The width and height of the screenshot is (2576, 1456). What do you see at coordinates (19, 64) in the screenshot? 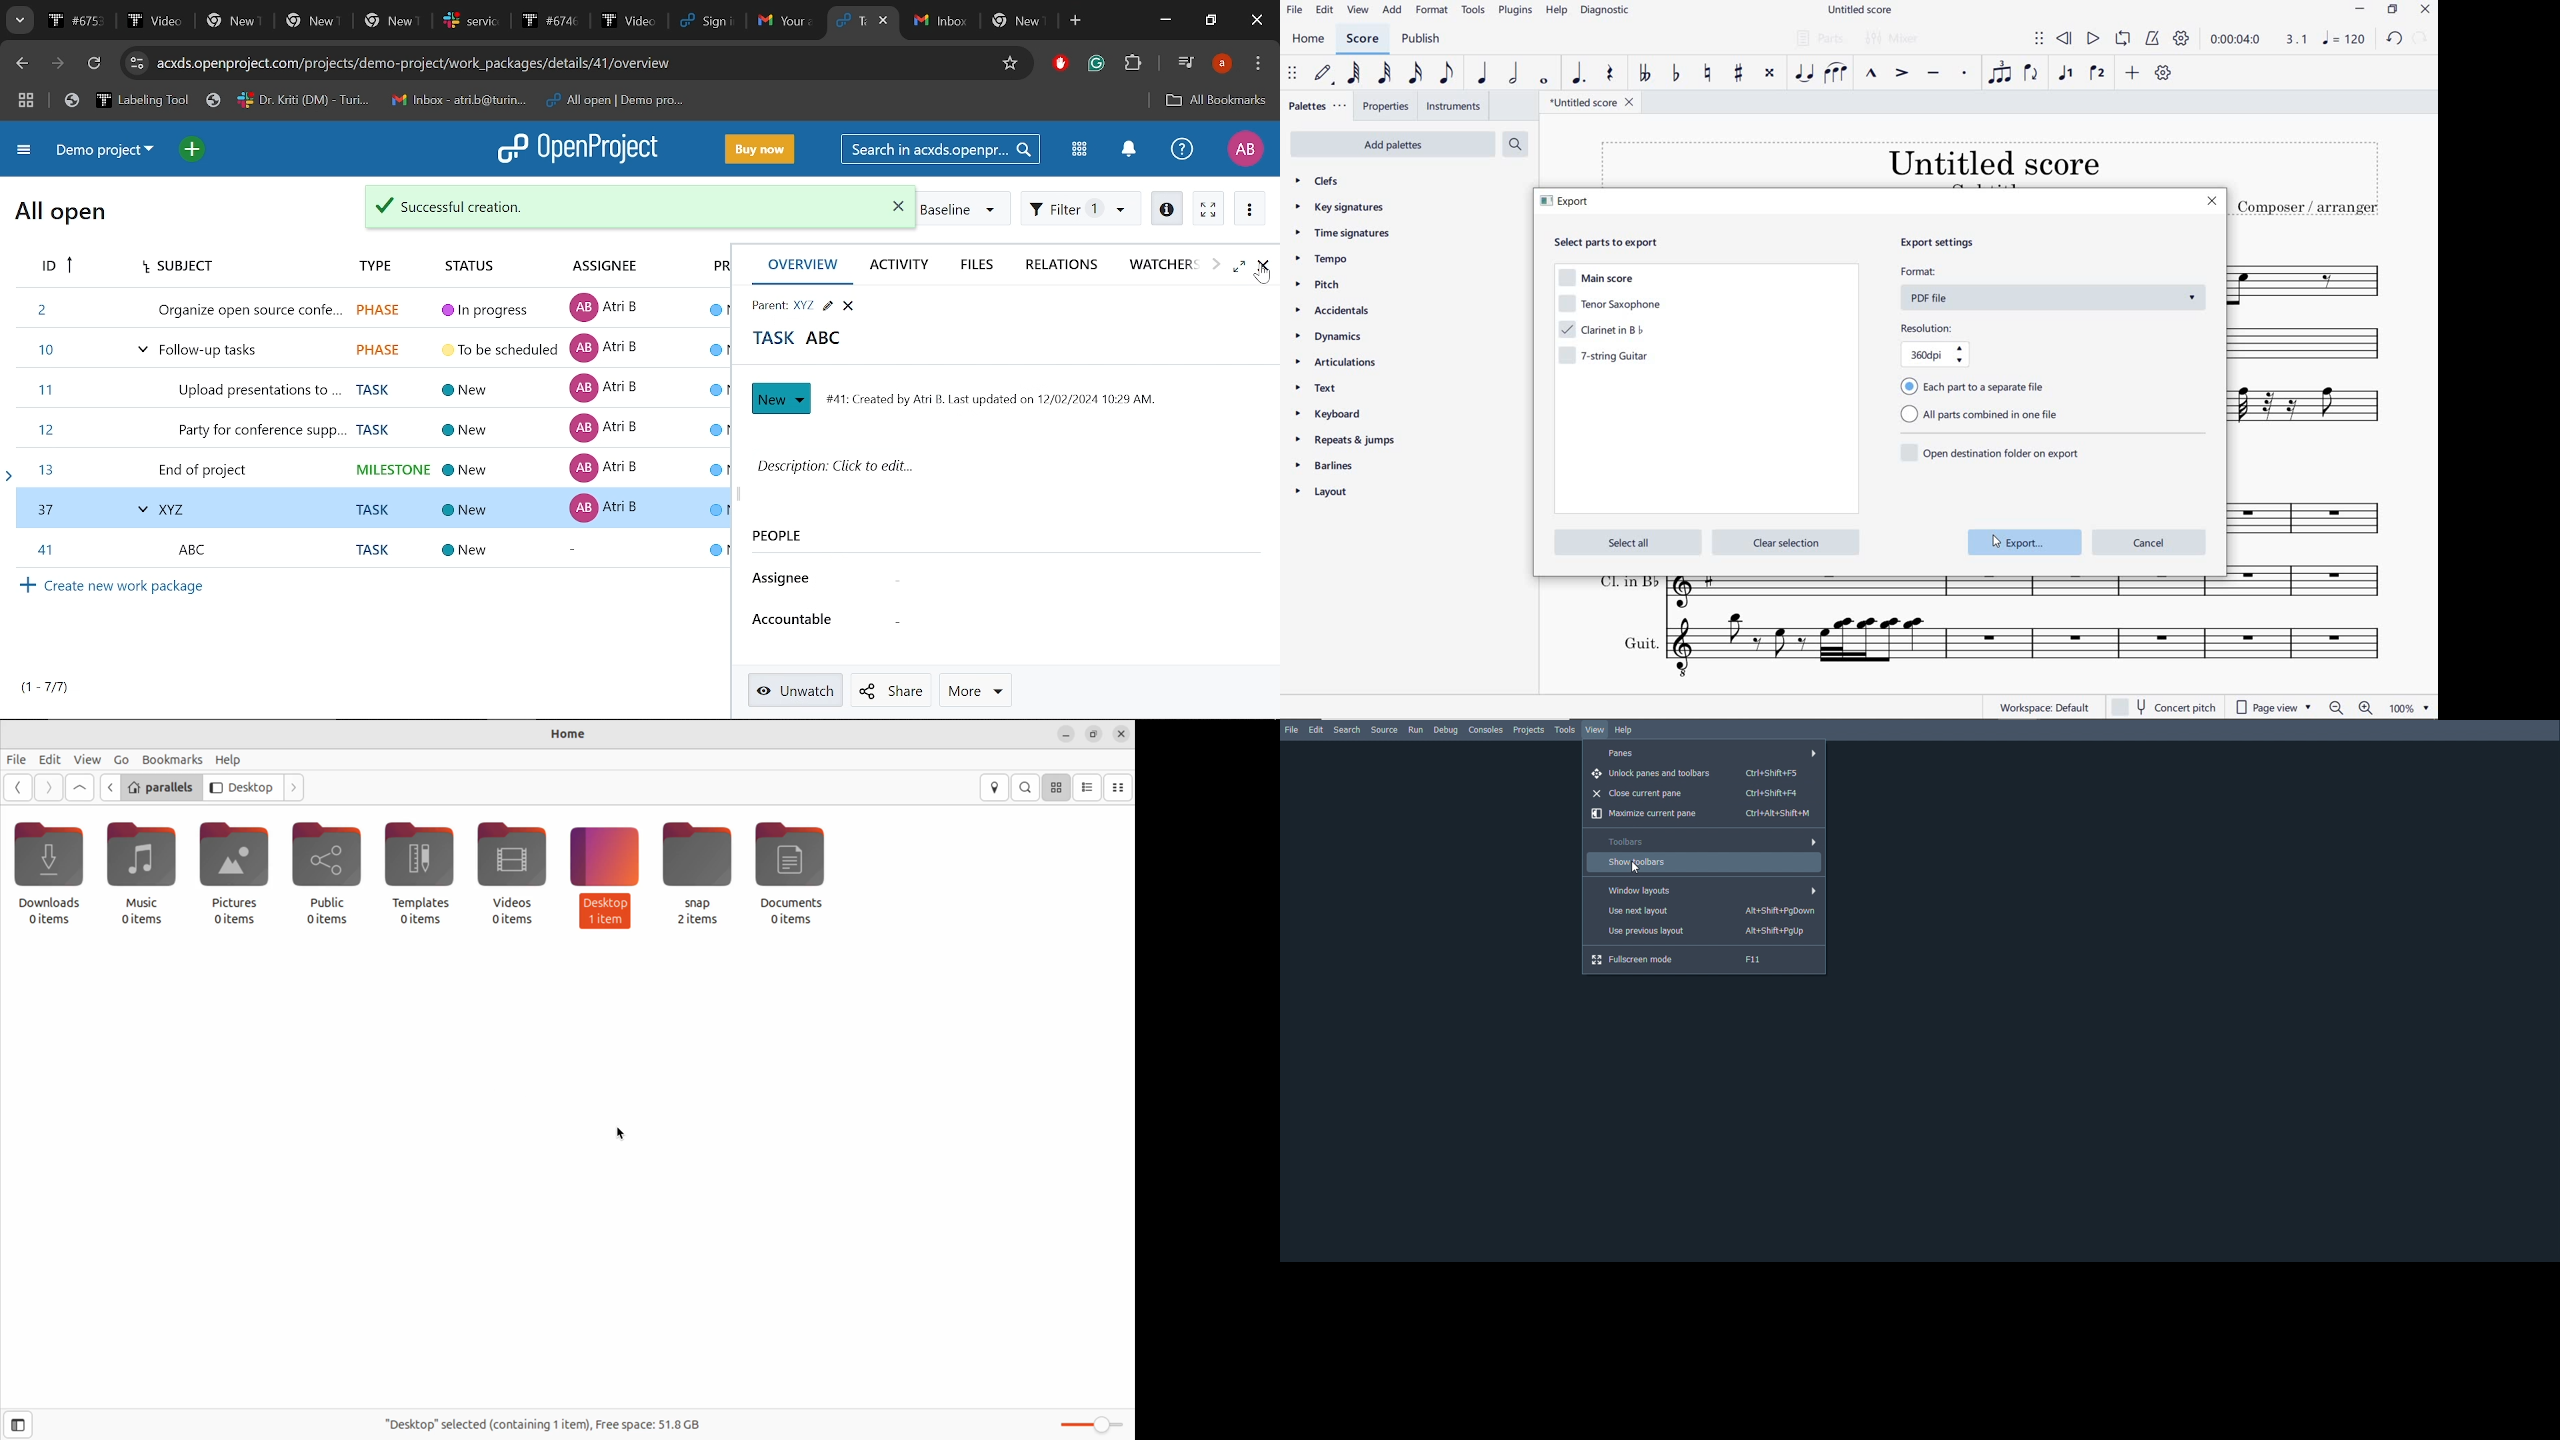
I see `Previous page` at bounding box center [19, 64].